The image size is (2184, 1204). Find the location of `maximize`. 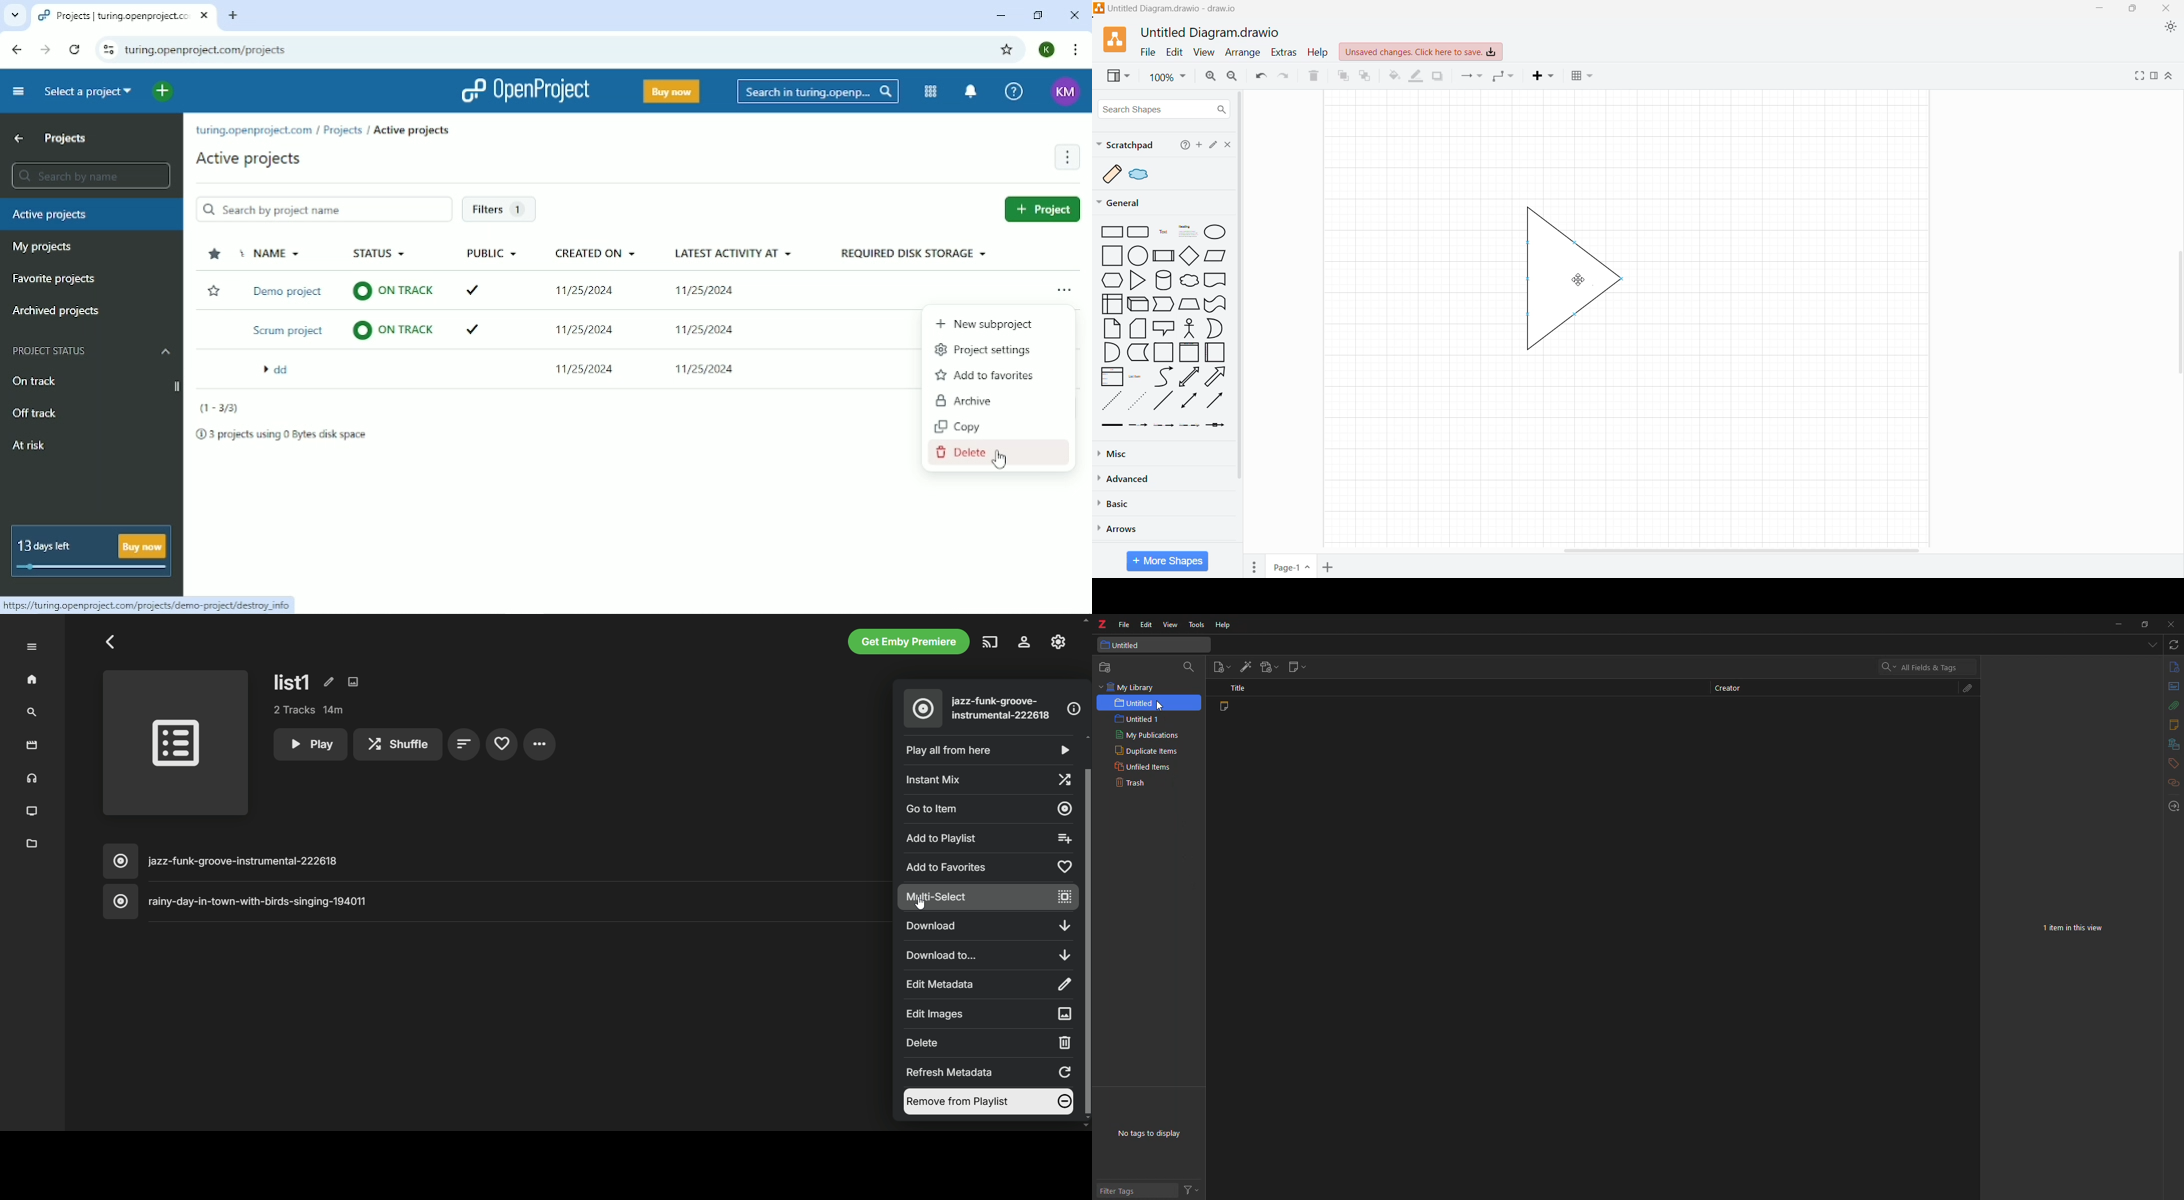

maximize is located at coordinates (2142, 627).